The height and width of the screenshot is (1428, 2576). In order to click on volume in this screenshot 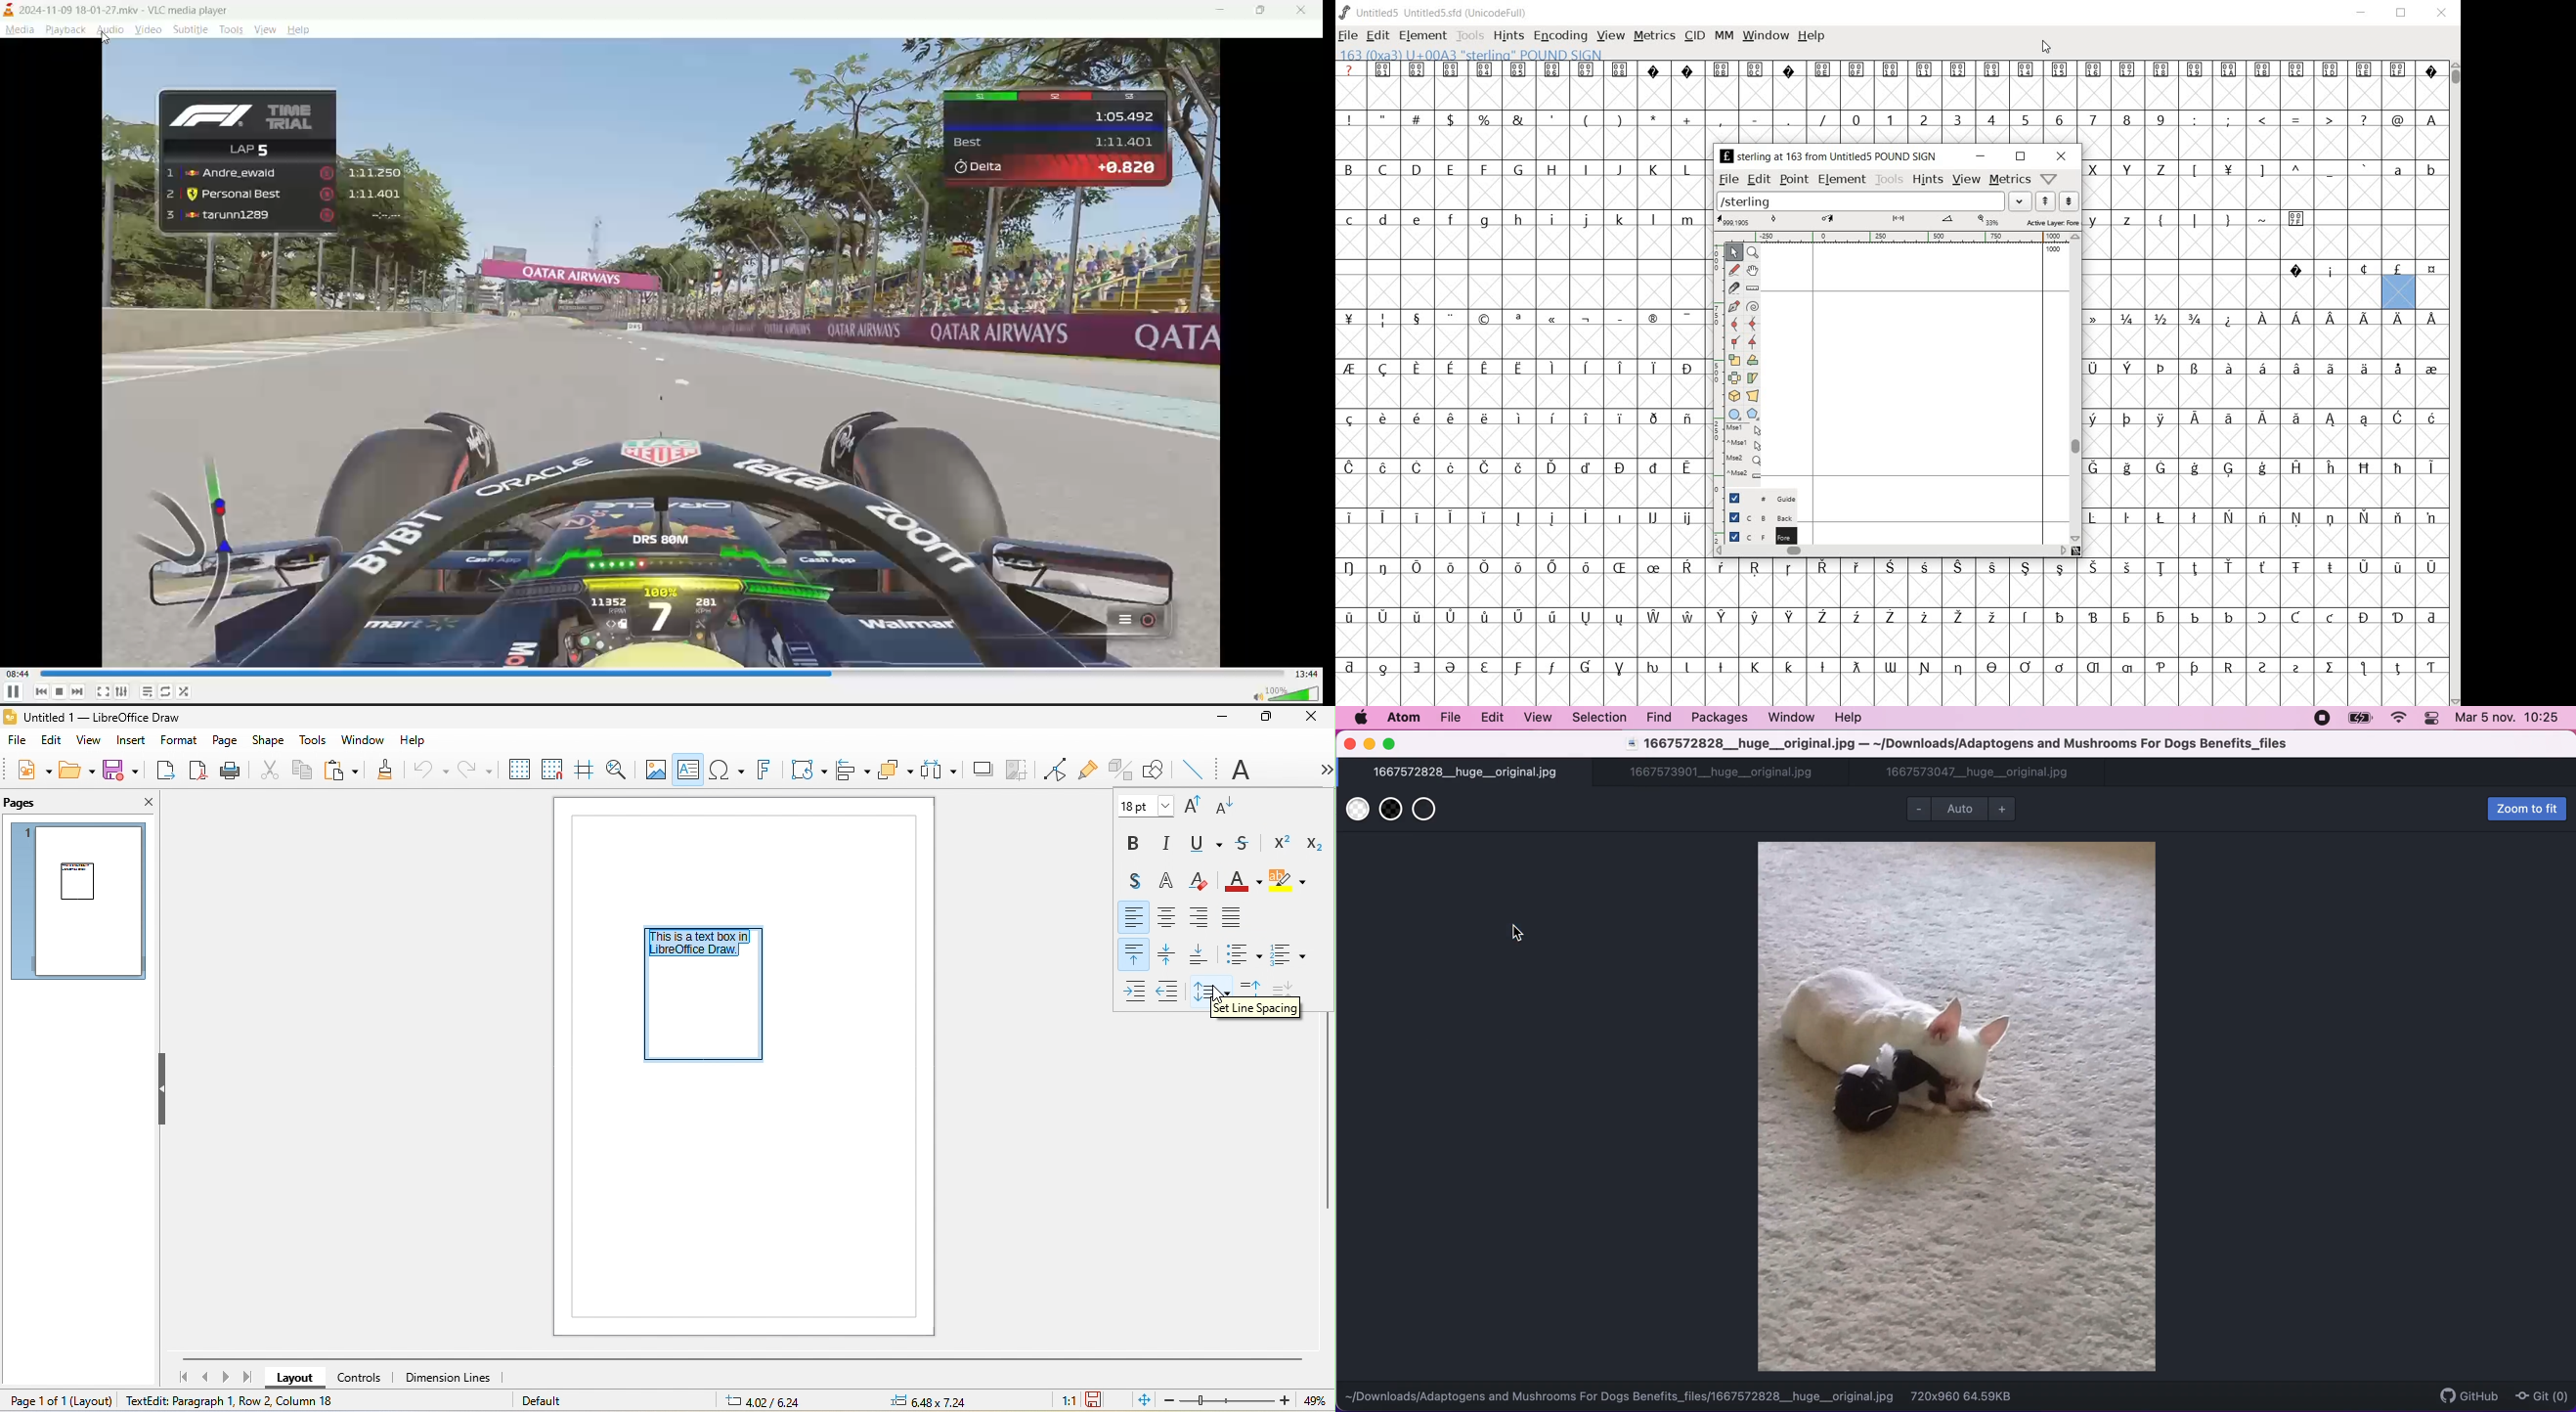, I will do `click(1280, 692)`.